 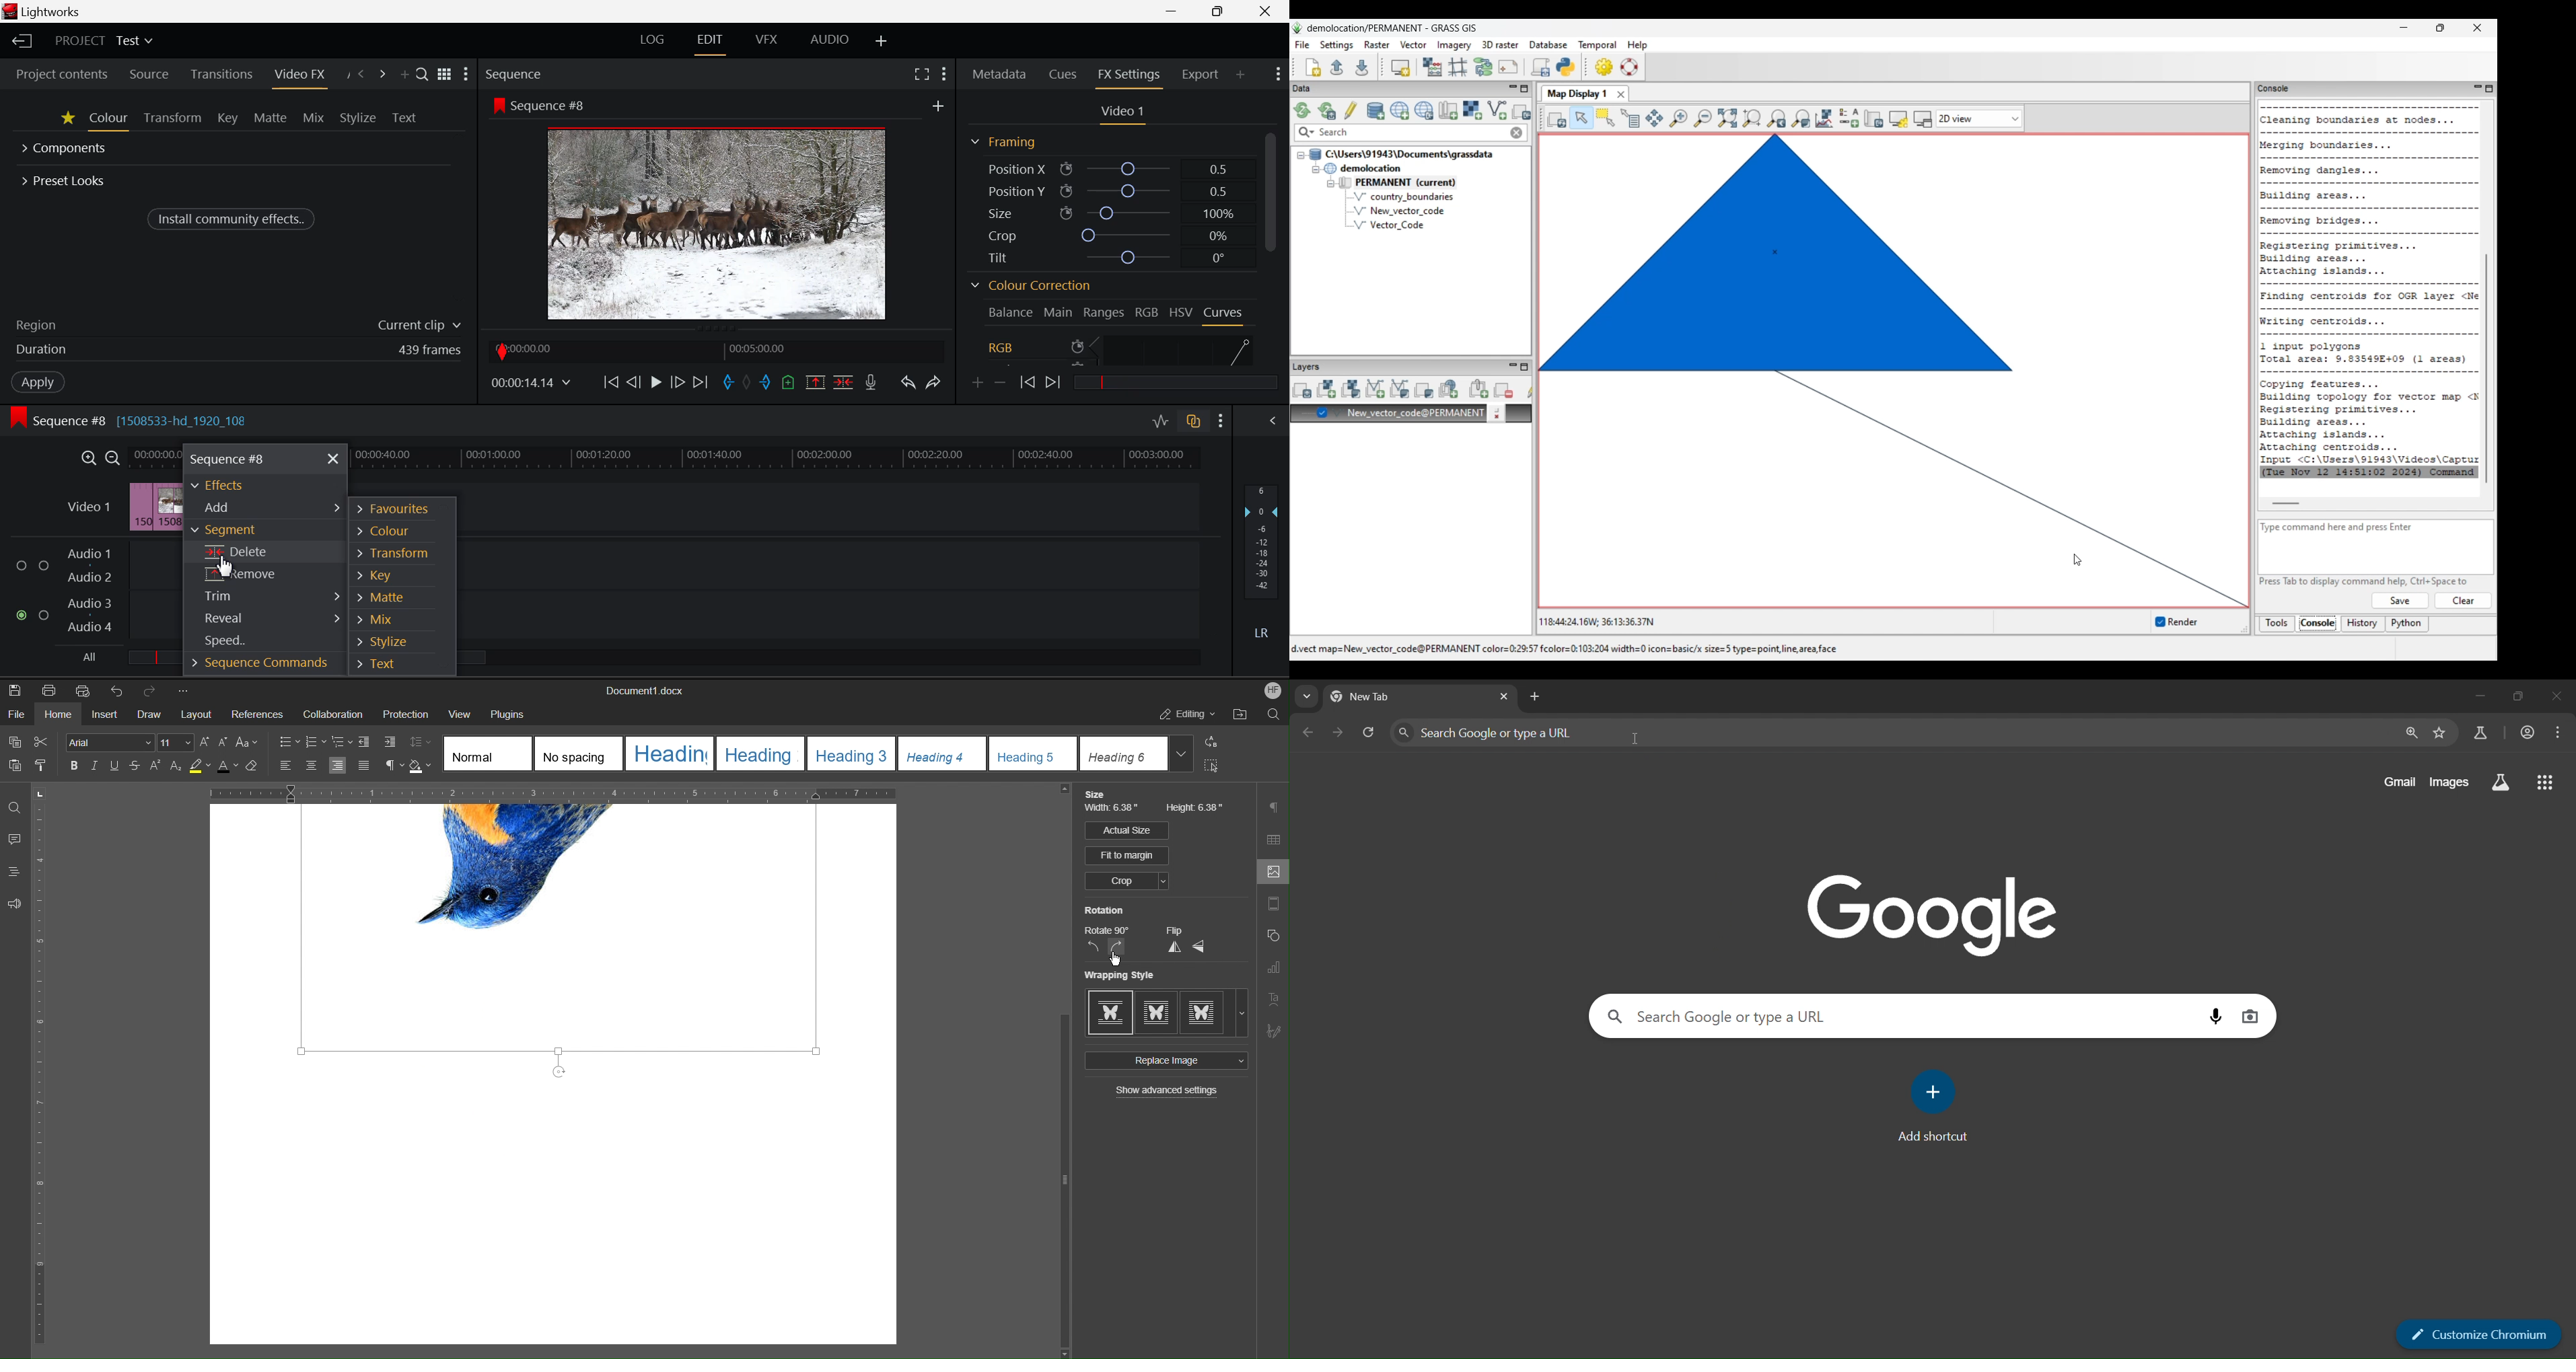 I want to click on Project Title, so click(x=103, y=42).